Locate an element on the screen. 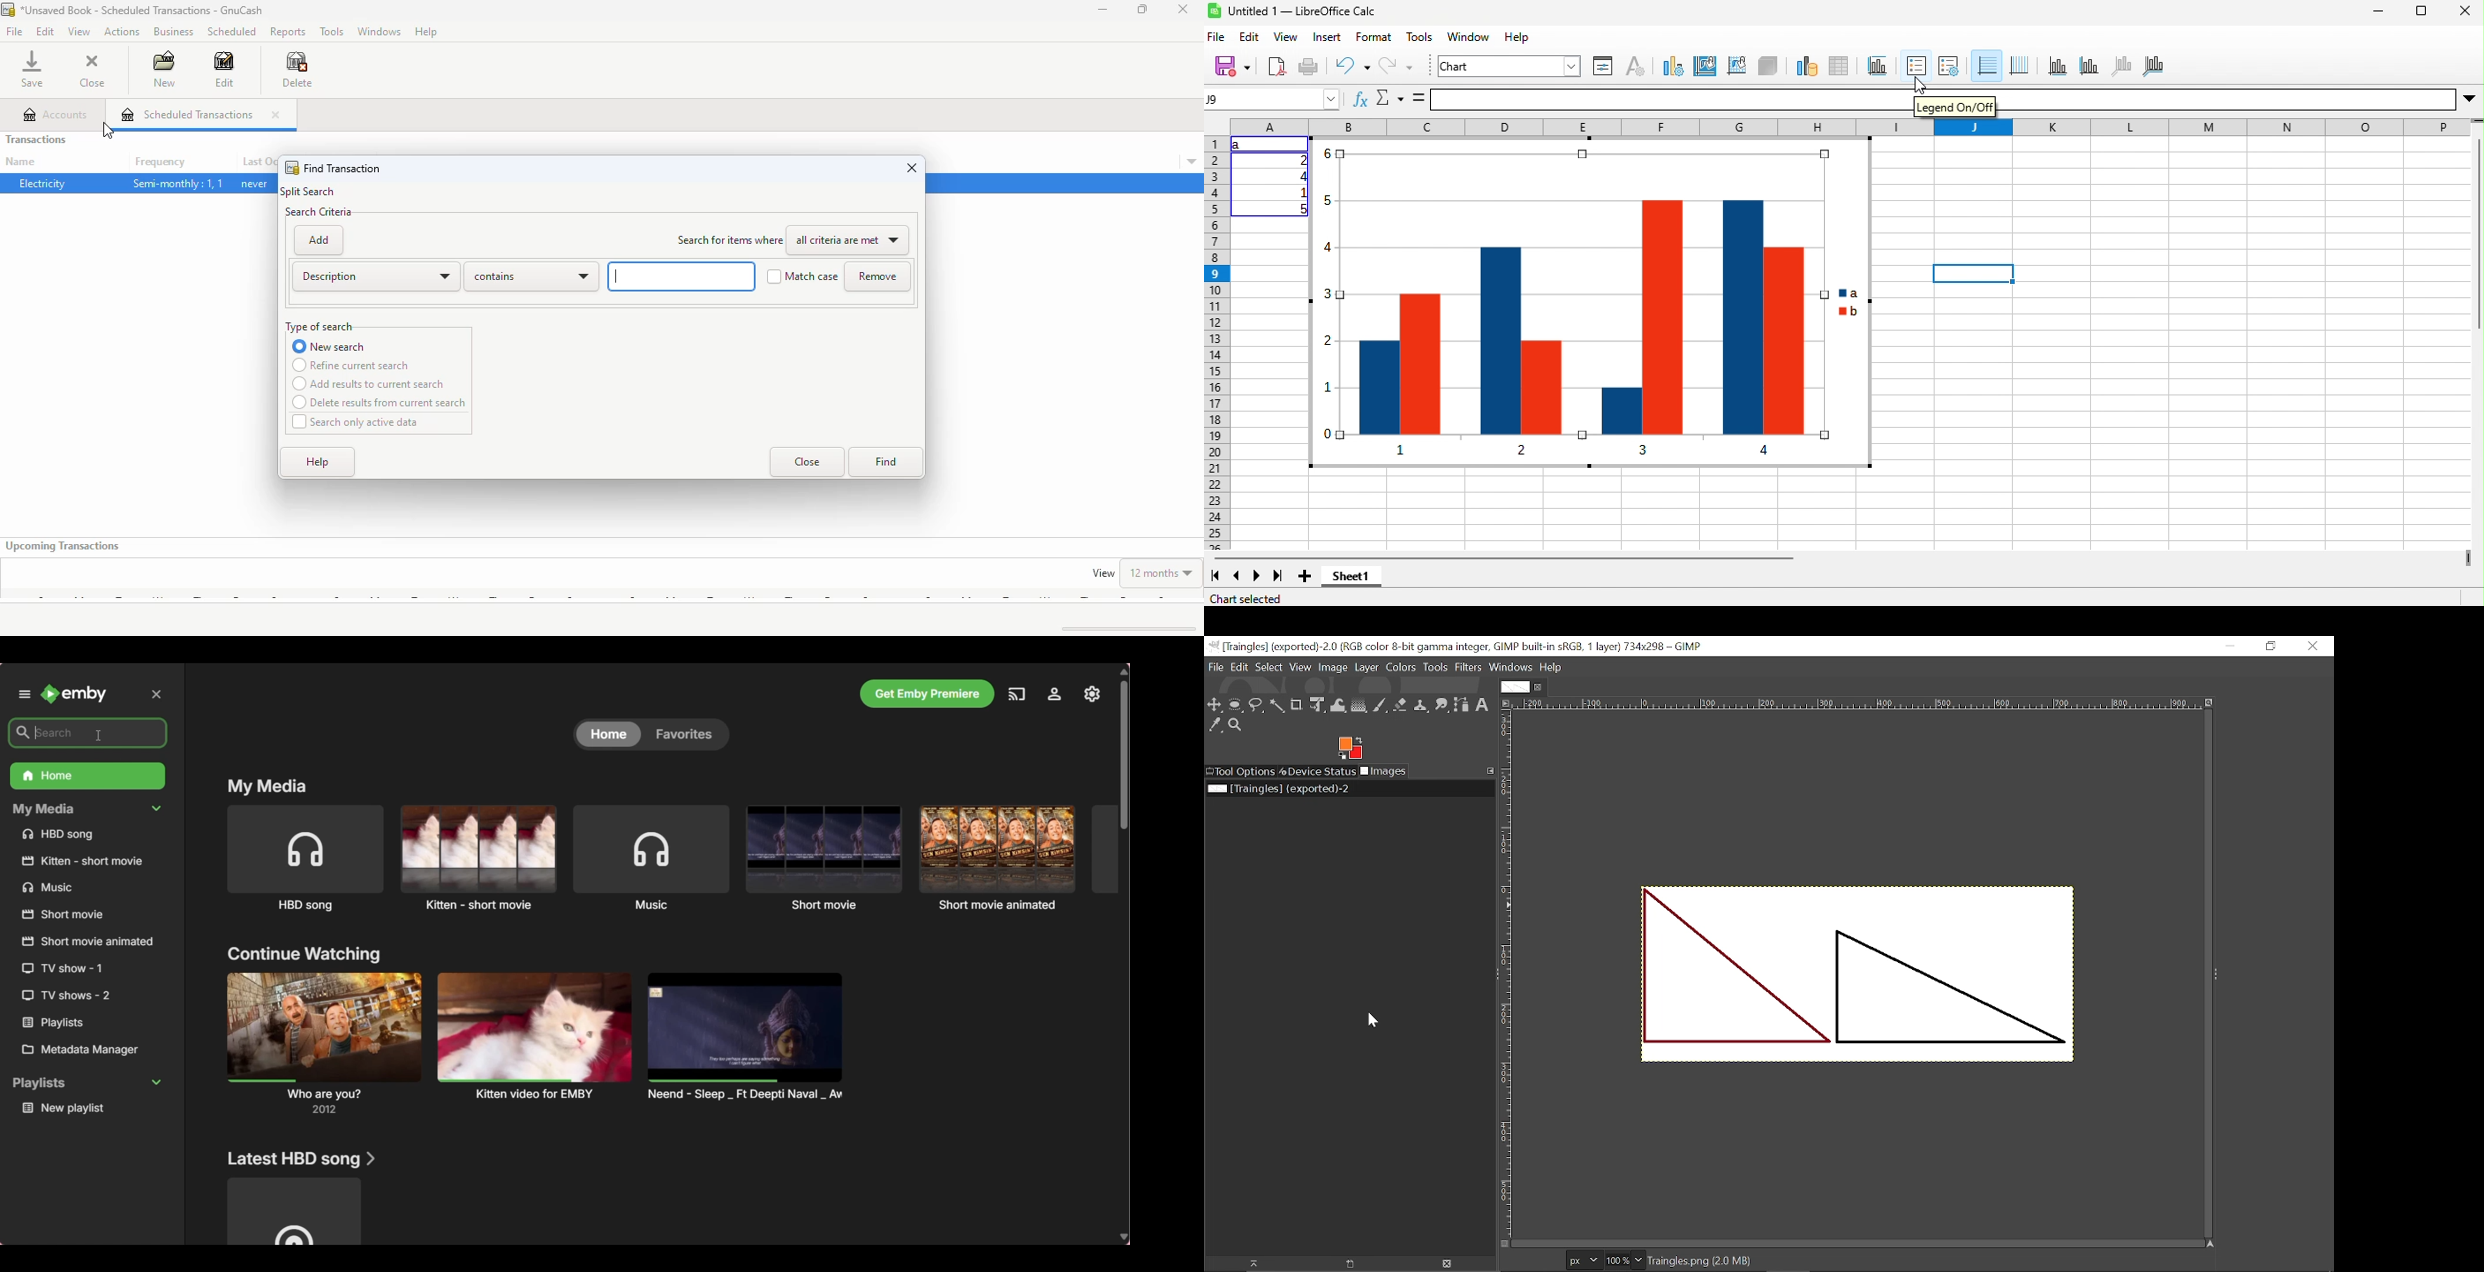 This screenshot has height=1288, width=2492. Device status is located at coordinates (1318, 771).